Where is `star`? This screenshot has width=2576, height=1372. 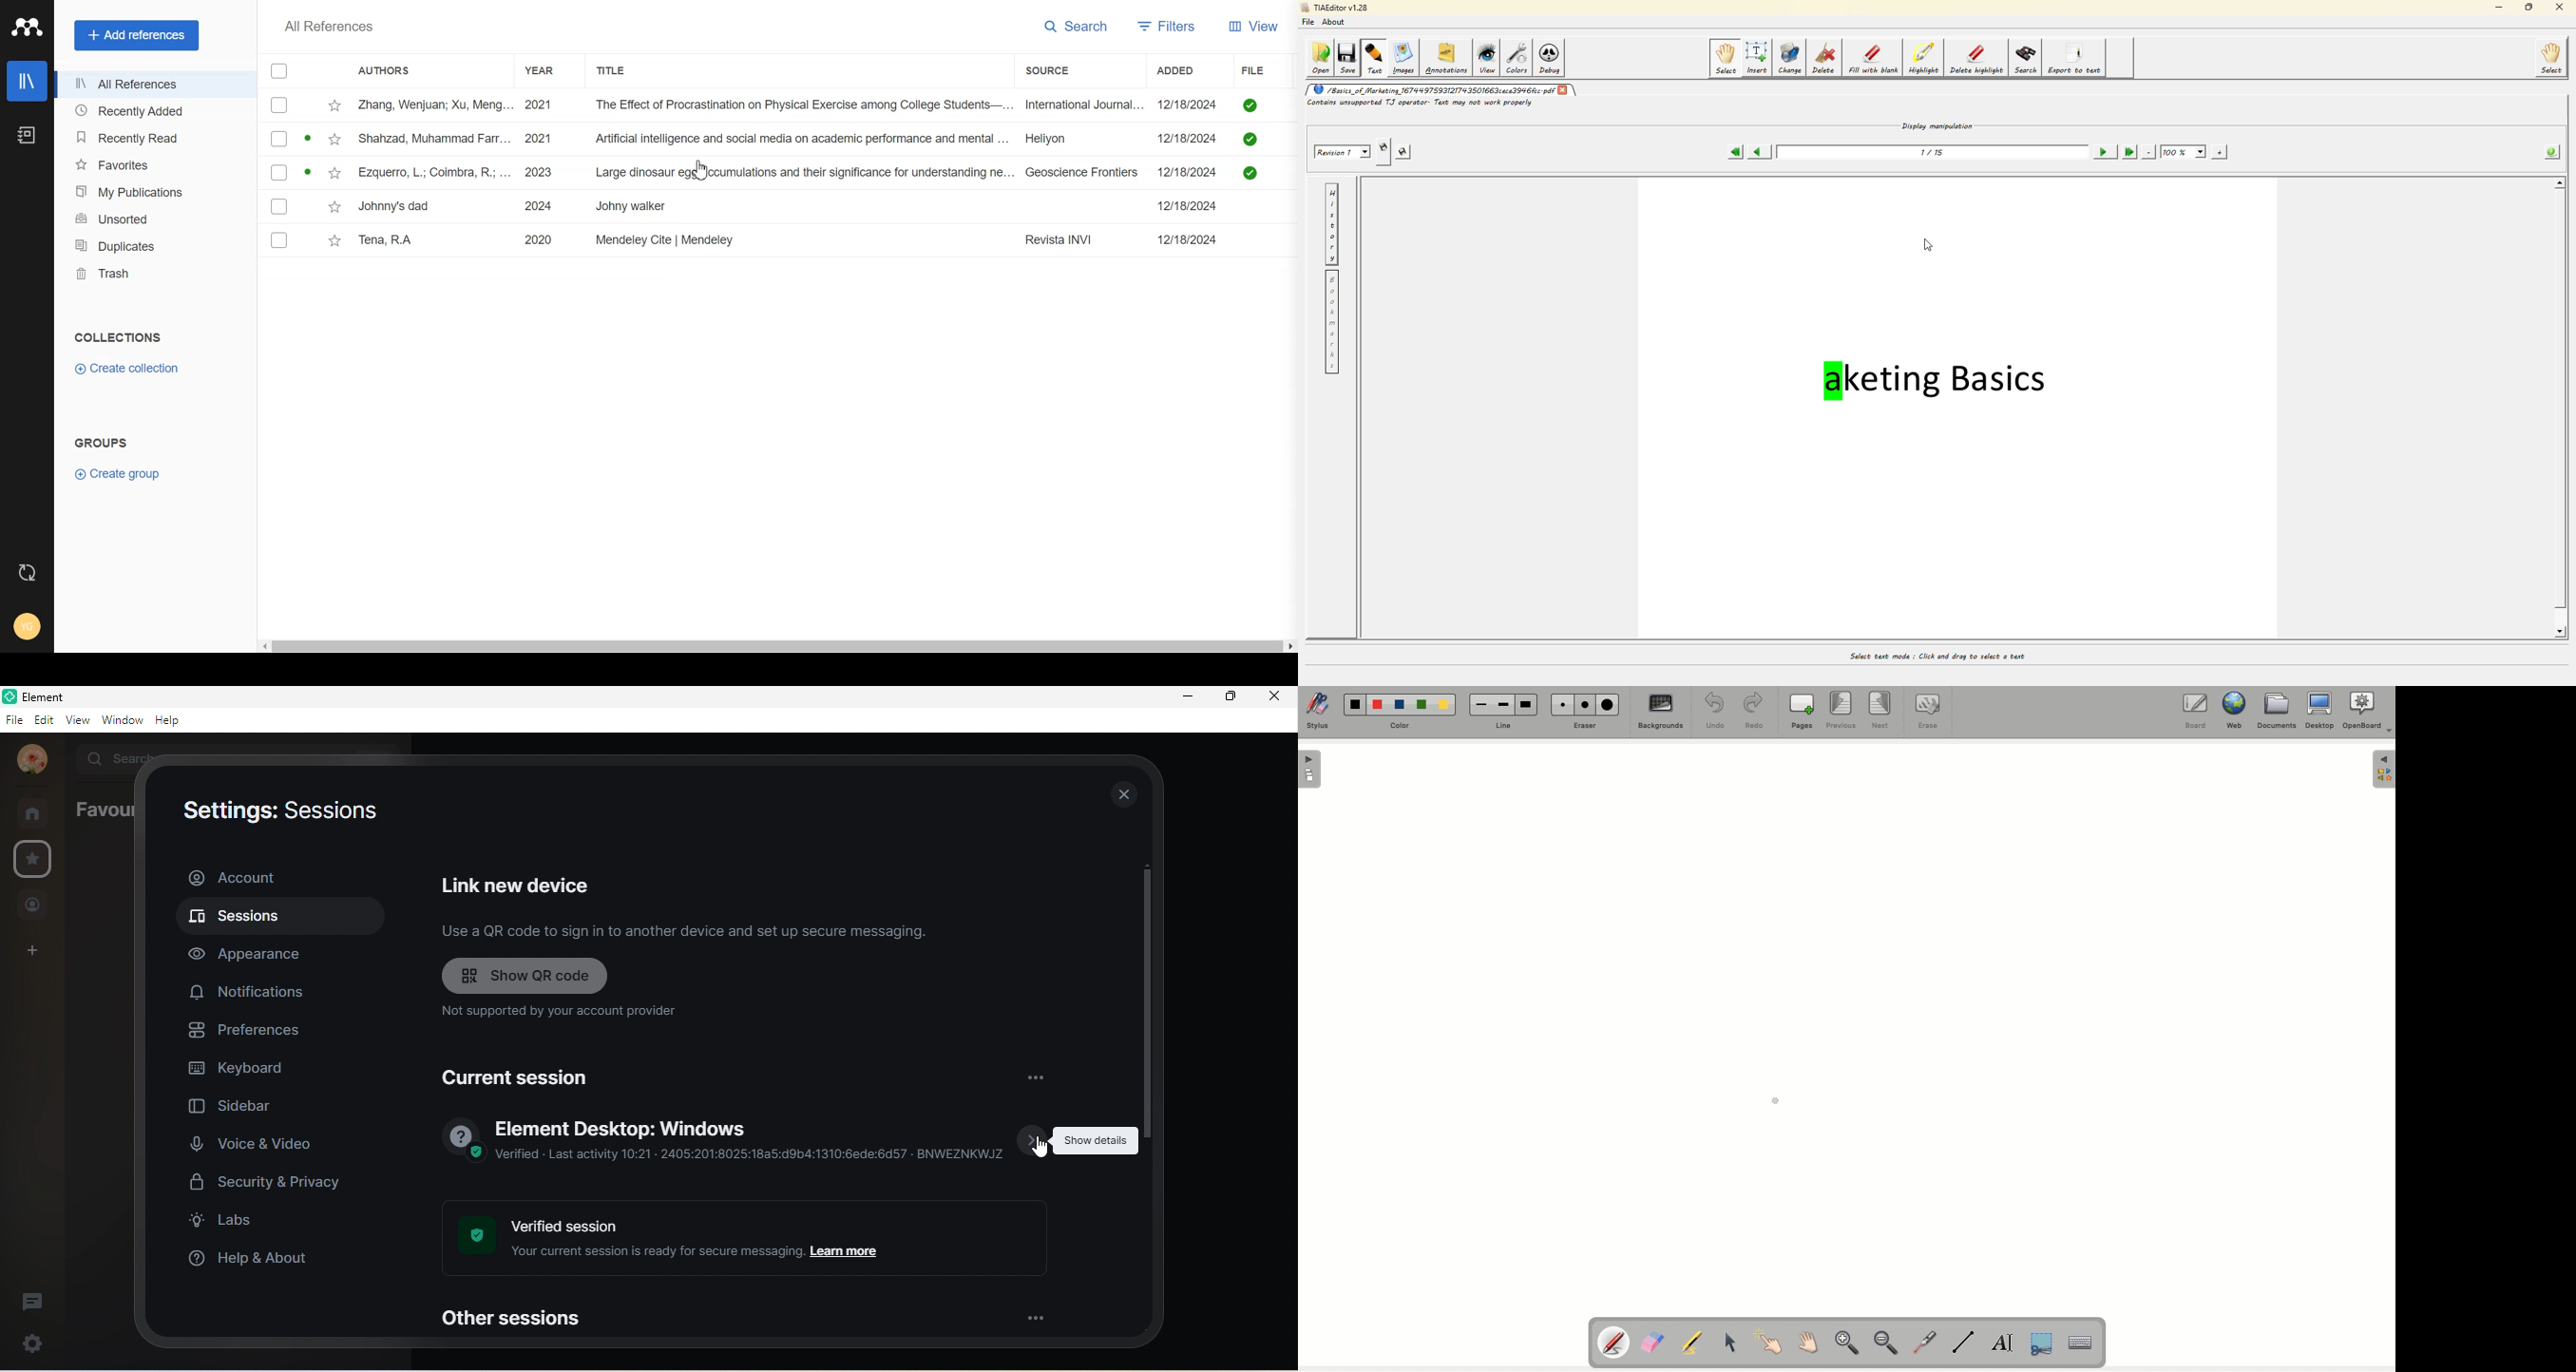 star is located at coordinates (335, 172).